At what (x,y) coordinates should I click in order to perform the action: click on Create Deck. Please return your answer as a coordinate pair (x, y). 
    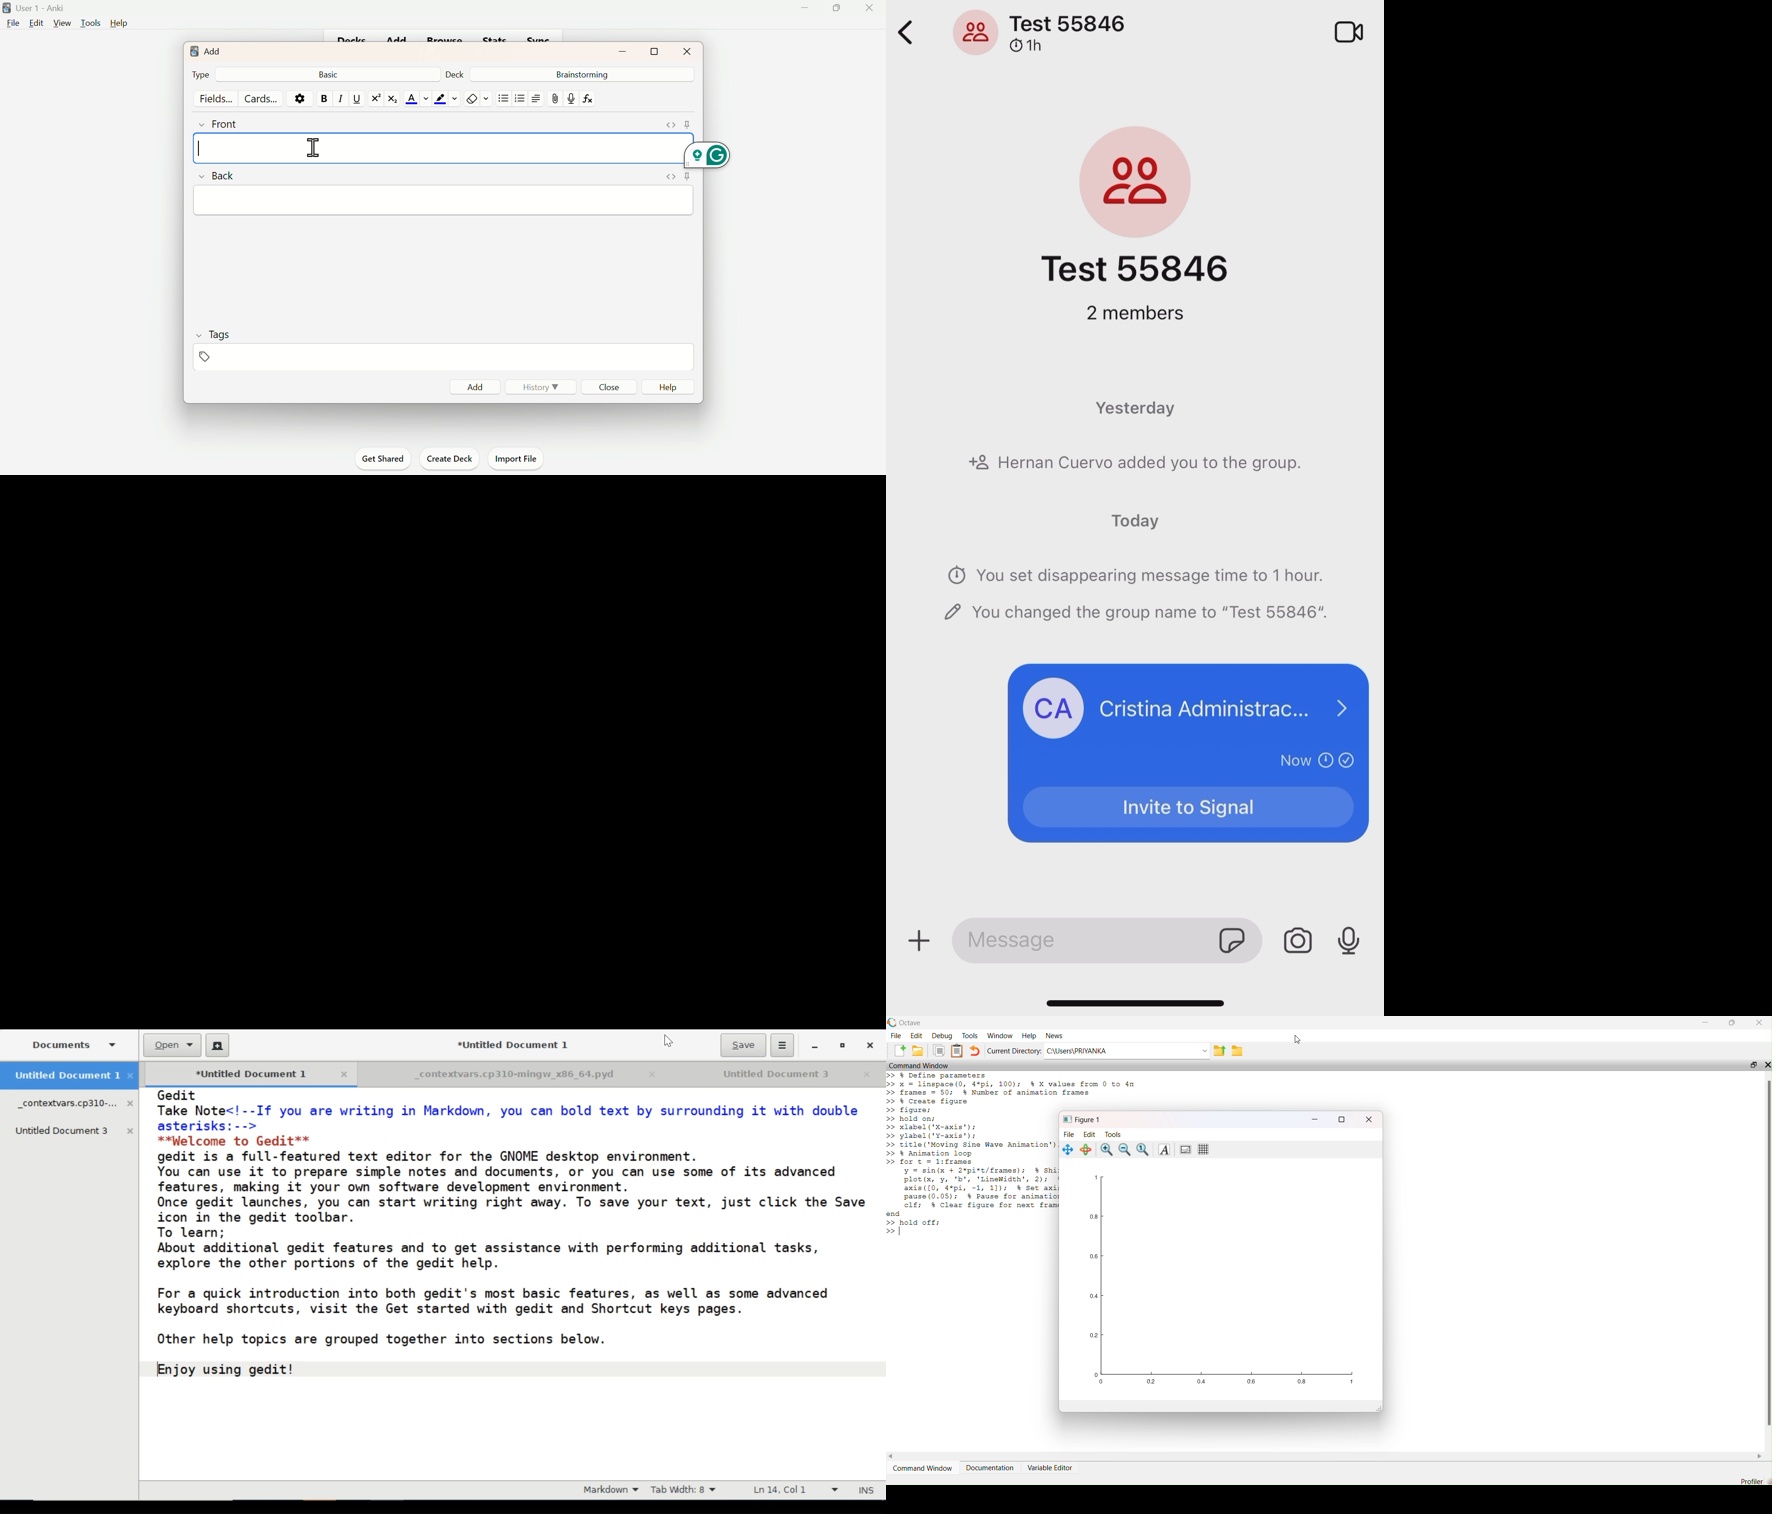
    Looking at the image, I should click on (448, 458).